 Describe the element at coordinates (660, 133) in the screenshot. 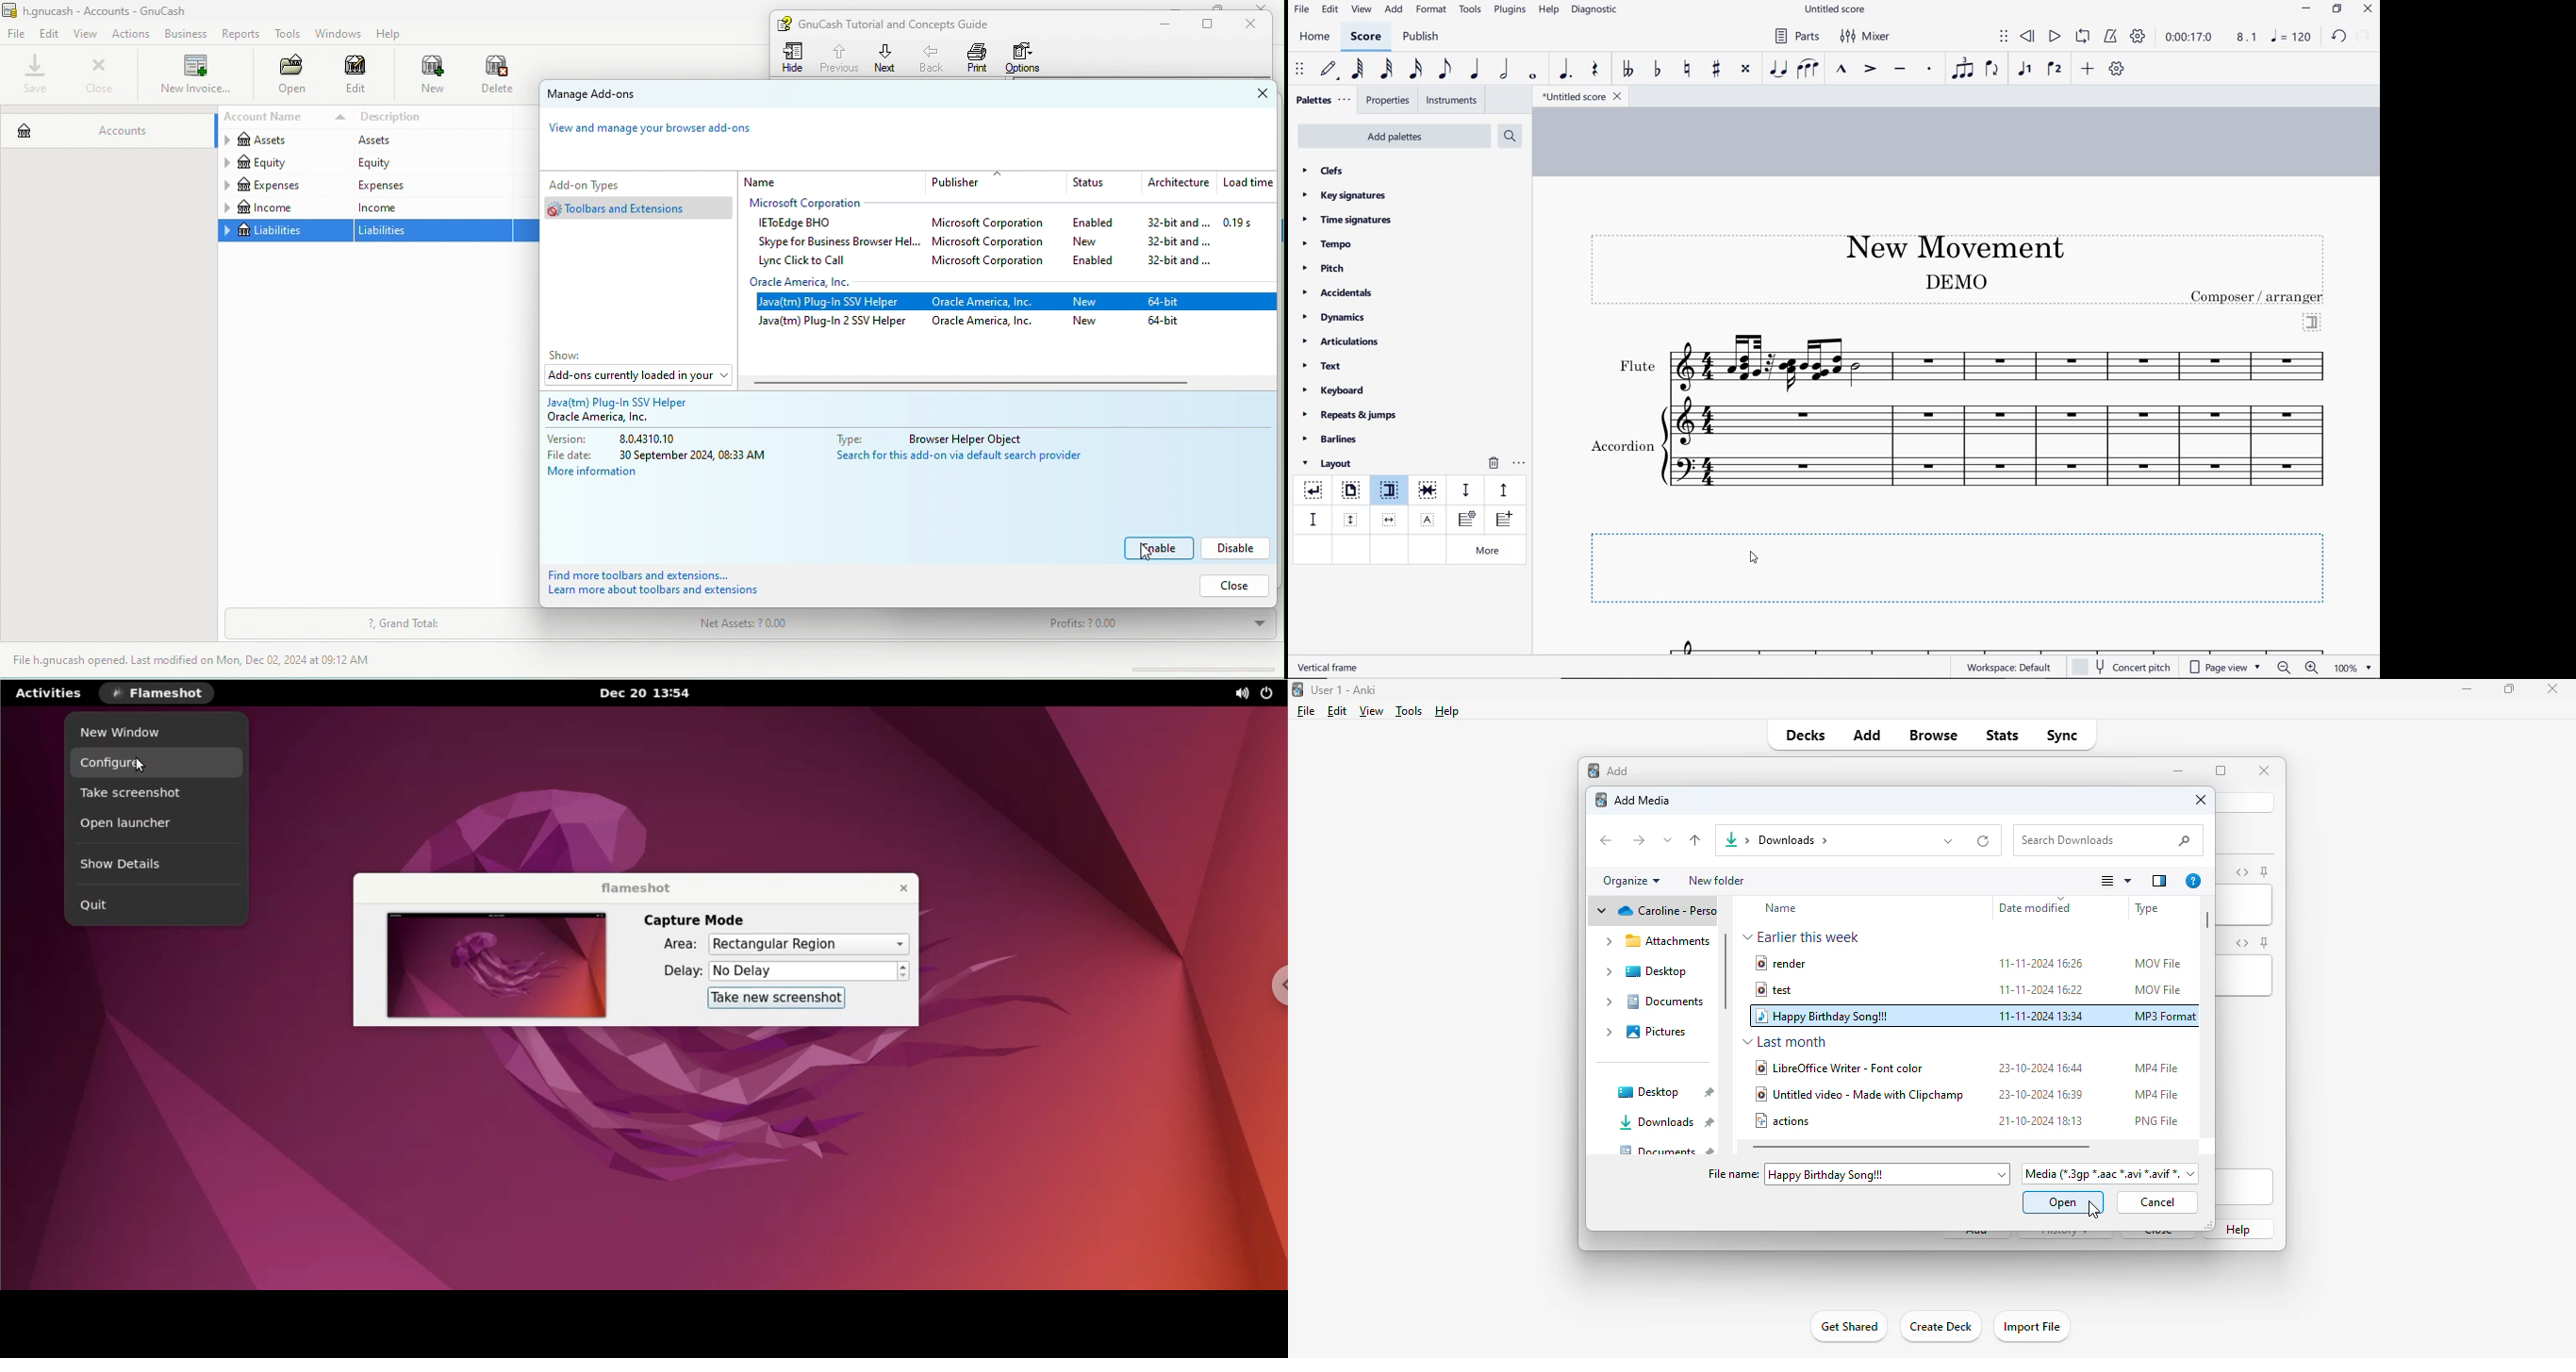

I see `view and manage your browser add ons` at that location.